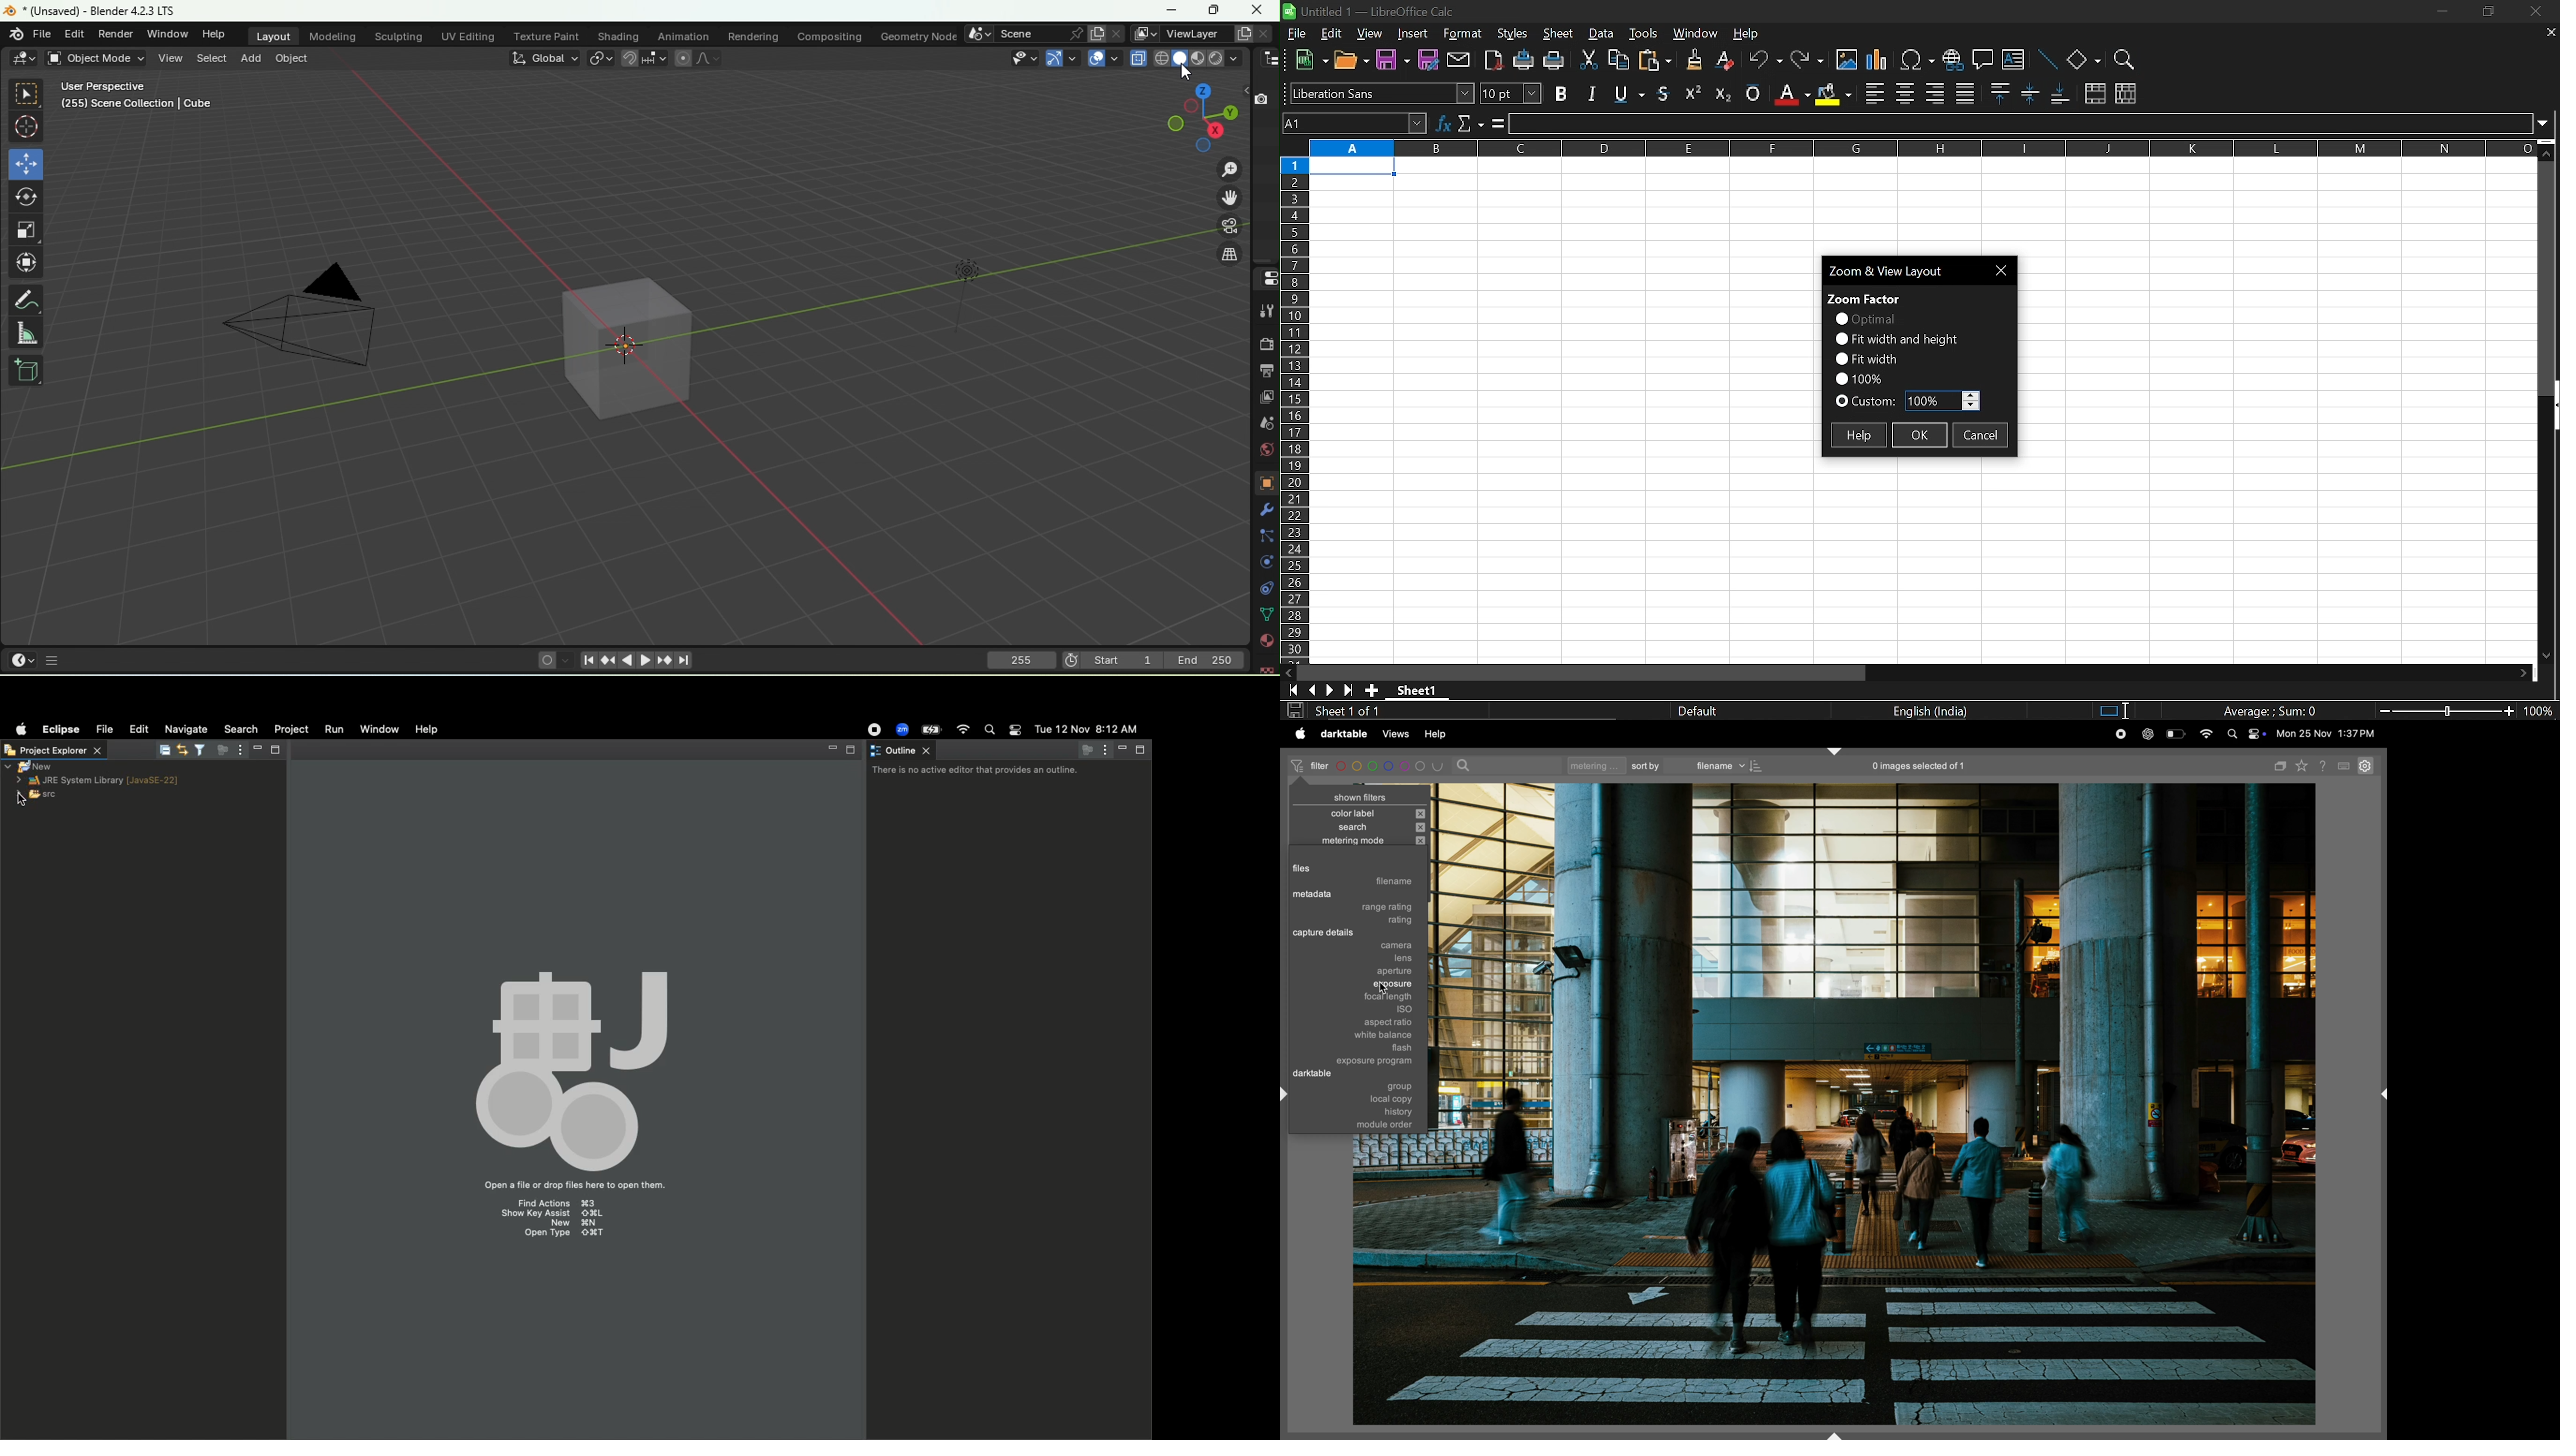  I want to click on local copy, so click(1379, 1098).